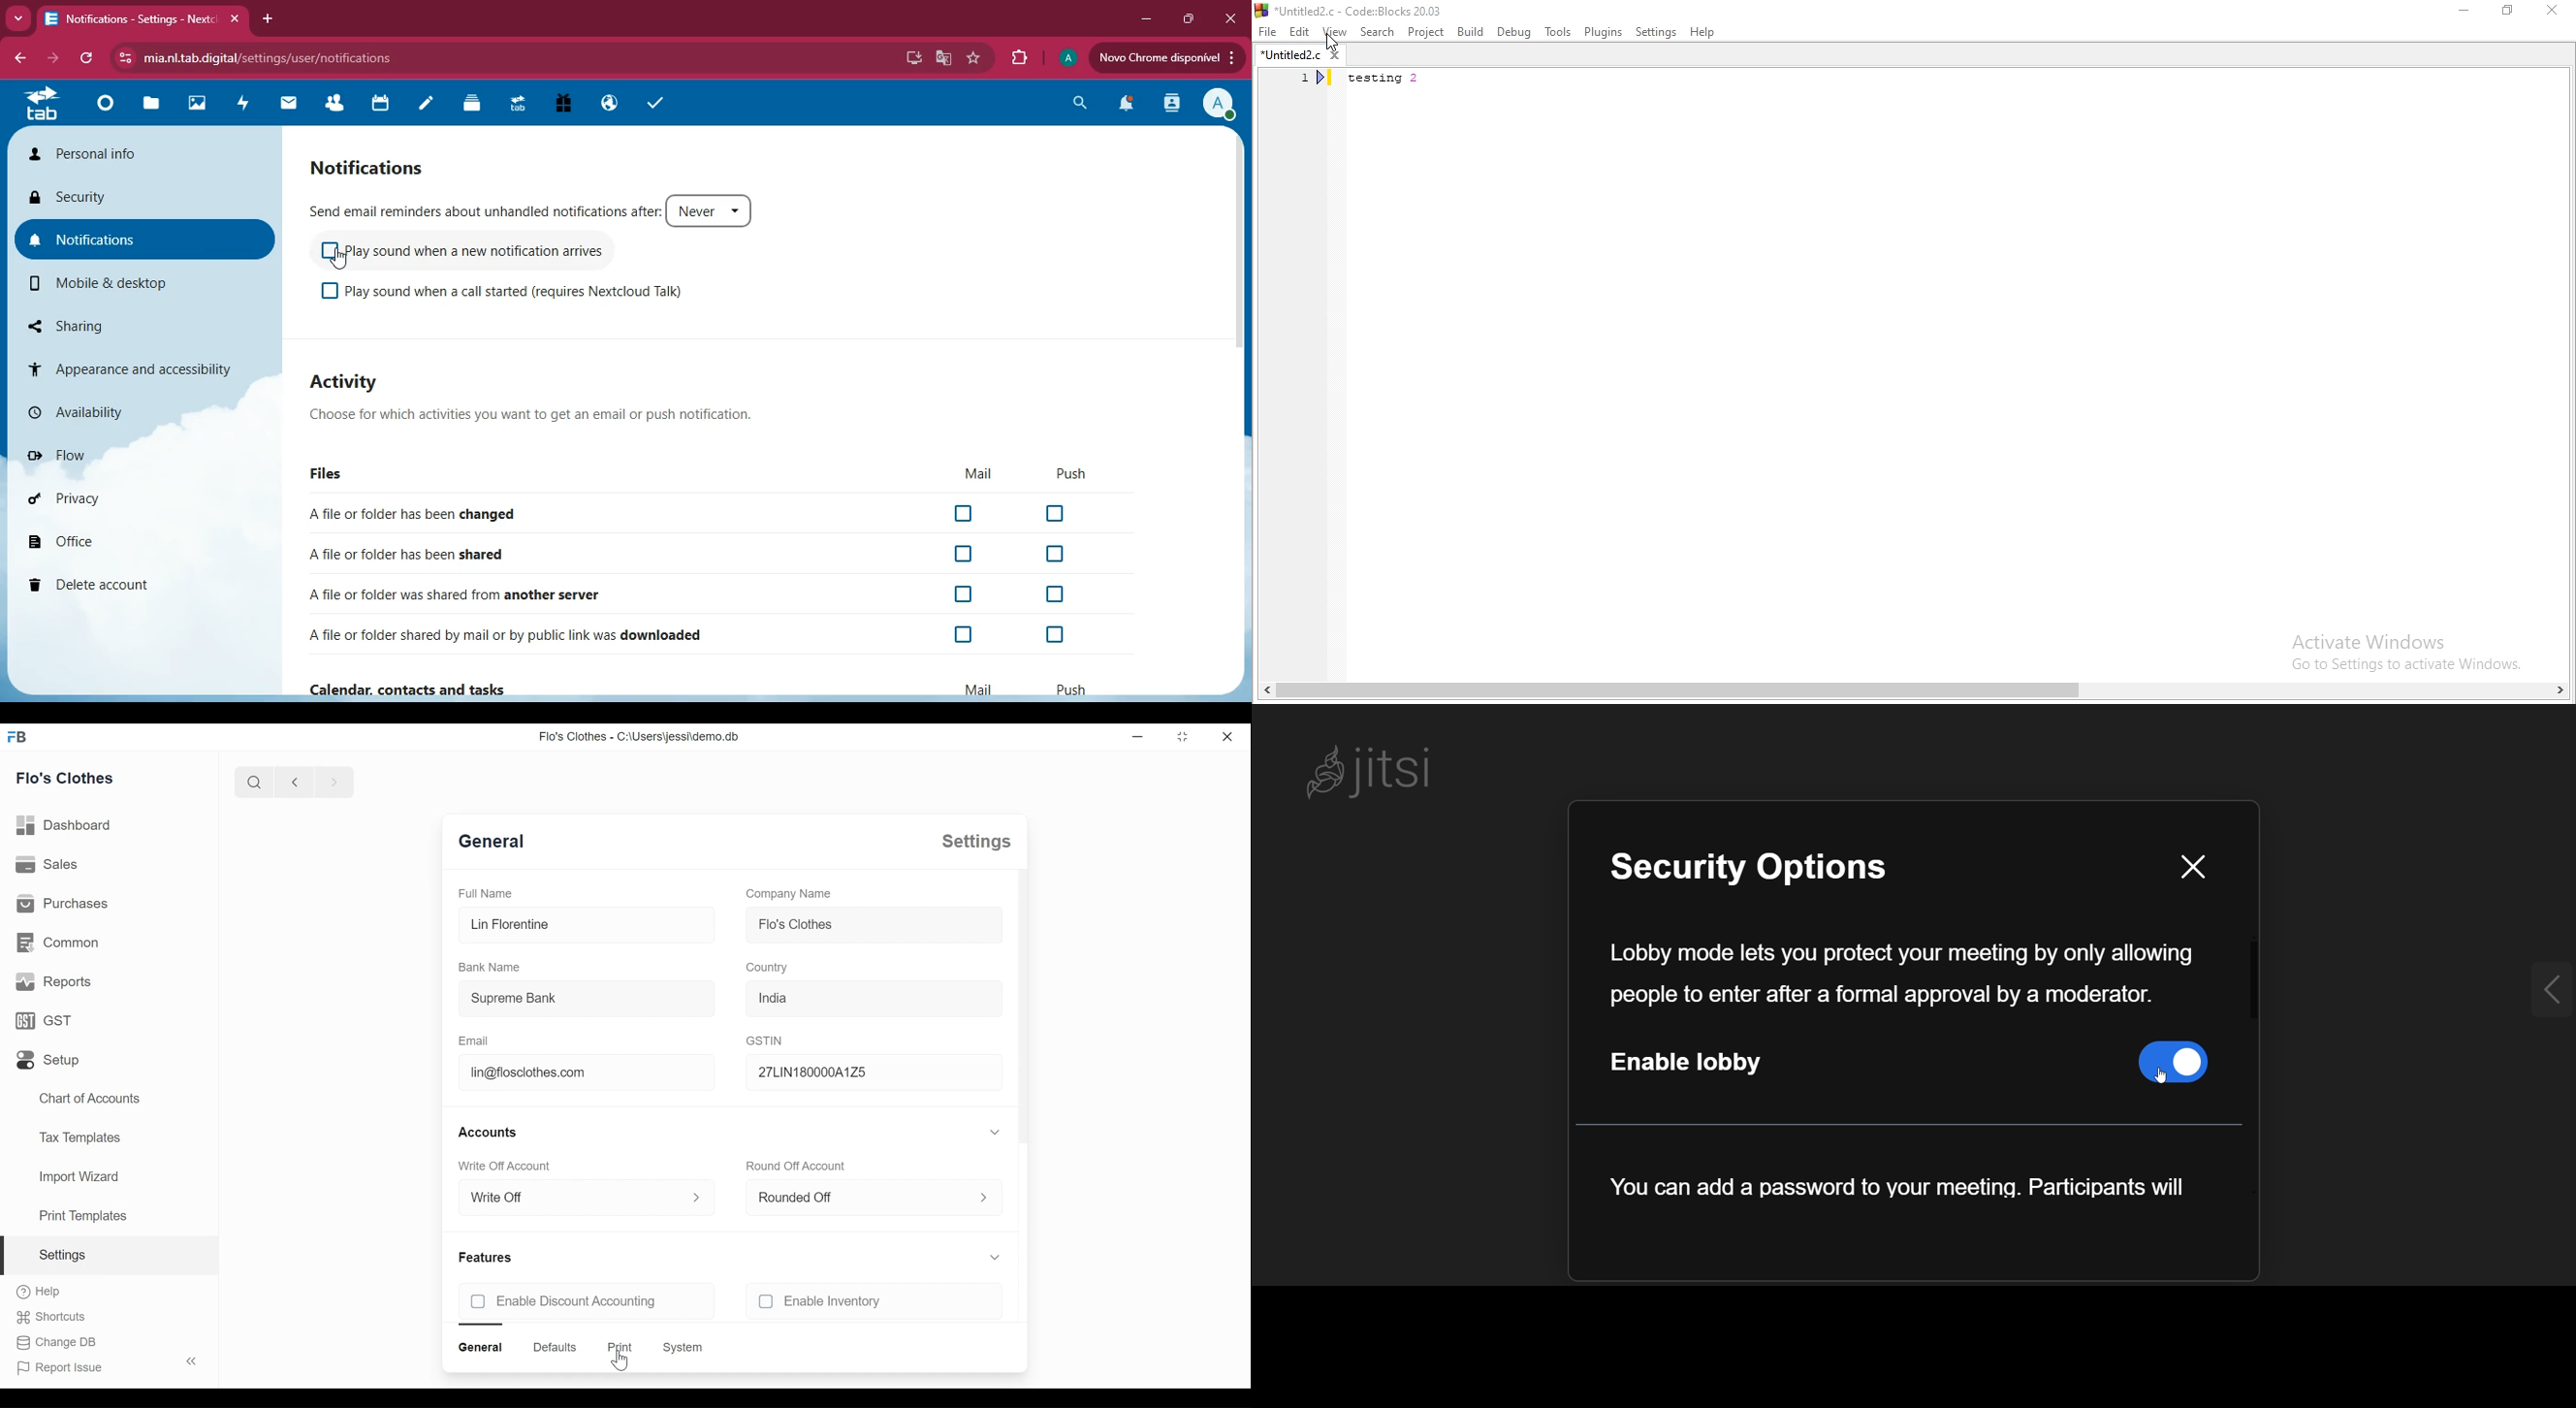  Describe the element at coordinates (605, 1301) in the screenshot. I see `enable discount accounting` at that location.